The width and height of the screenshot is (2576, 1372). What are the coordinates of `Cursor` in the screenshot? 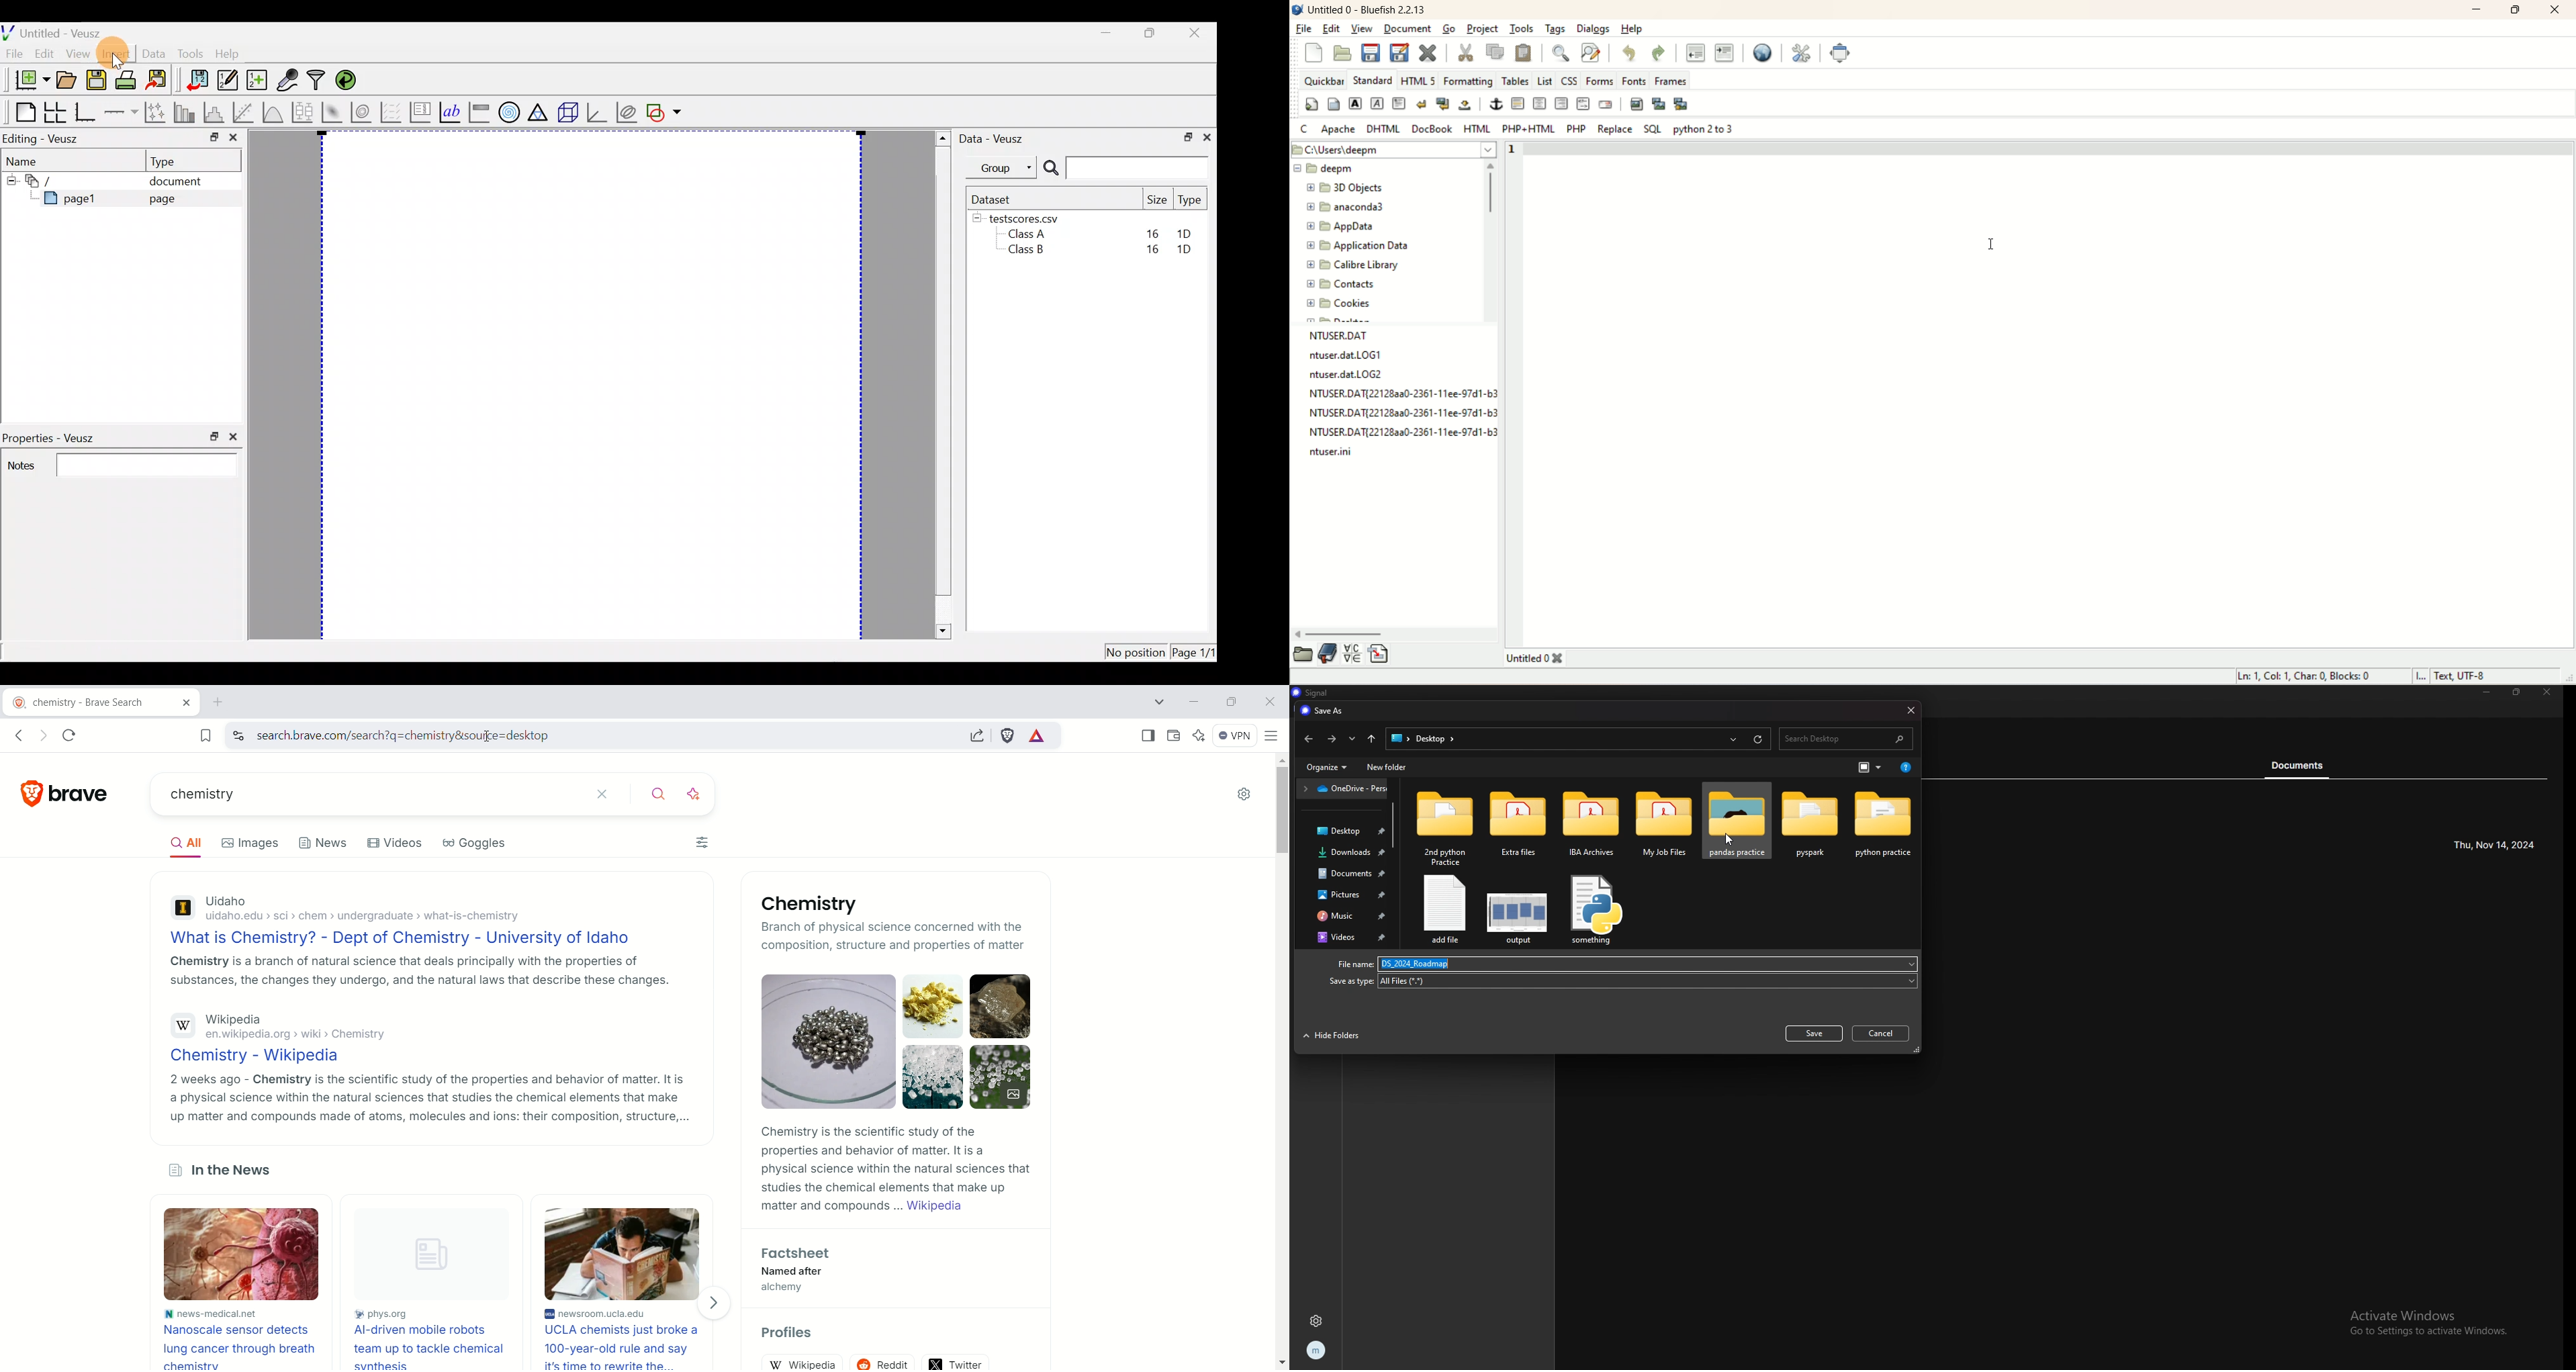 It's located at (1989, 244).